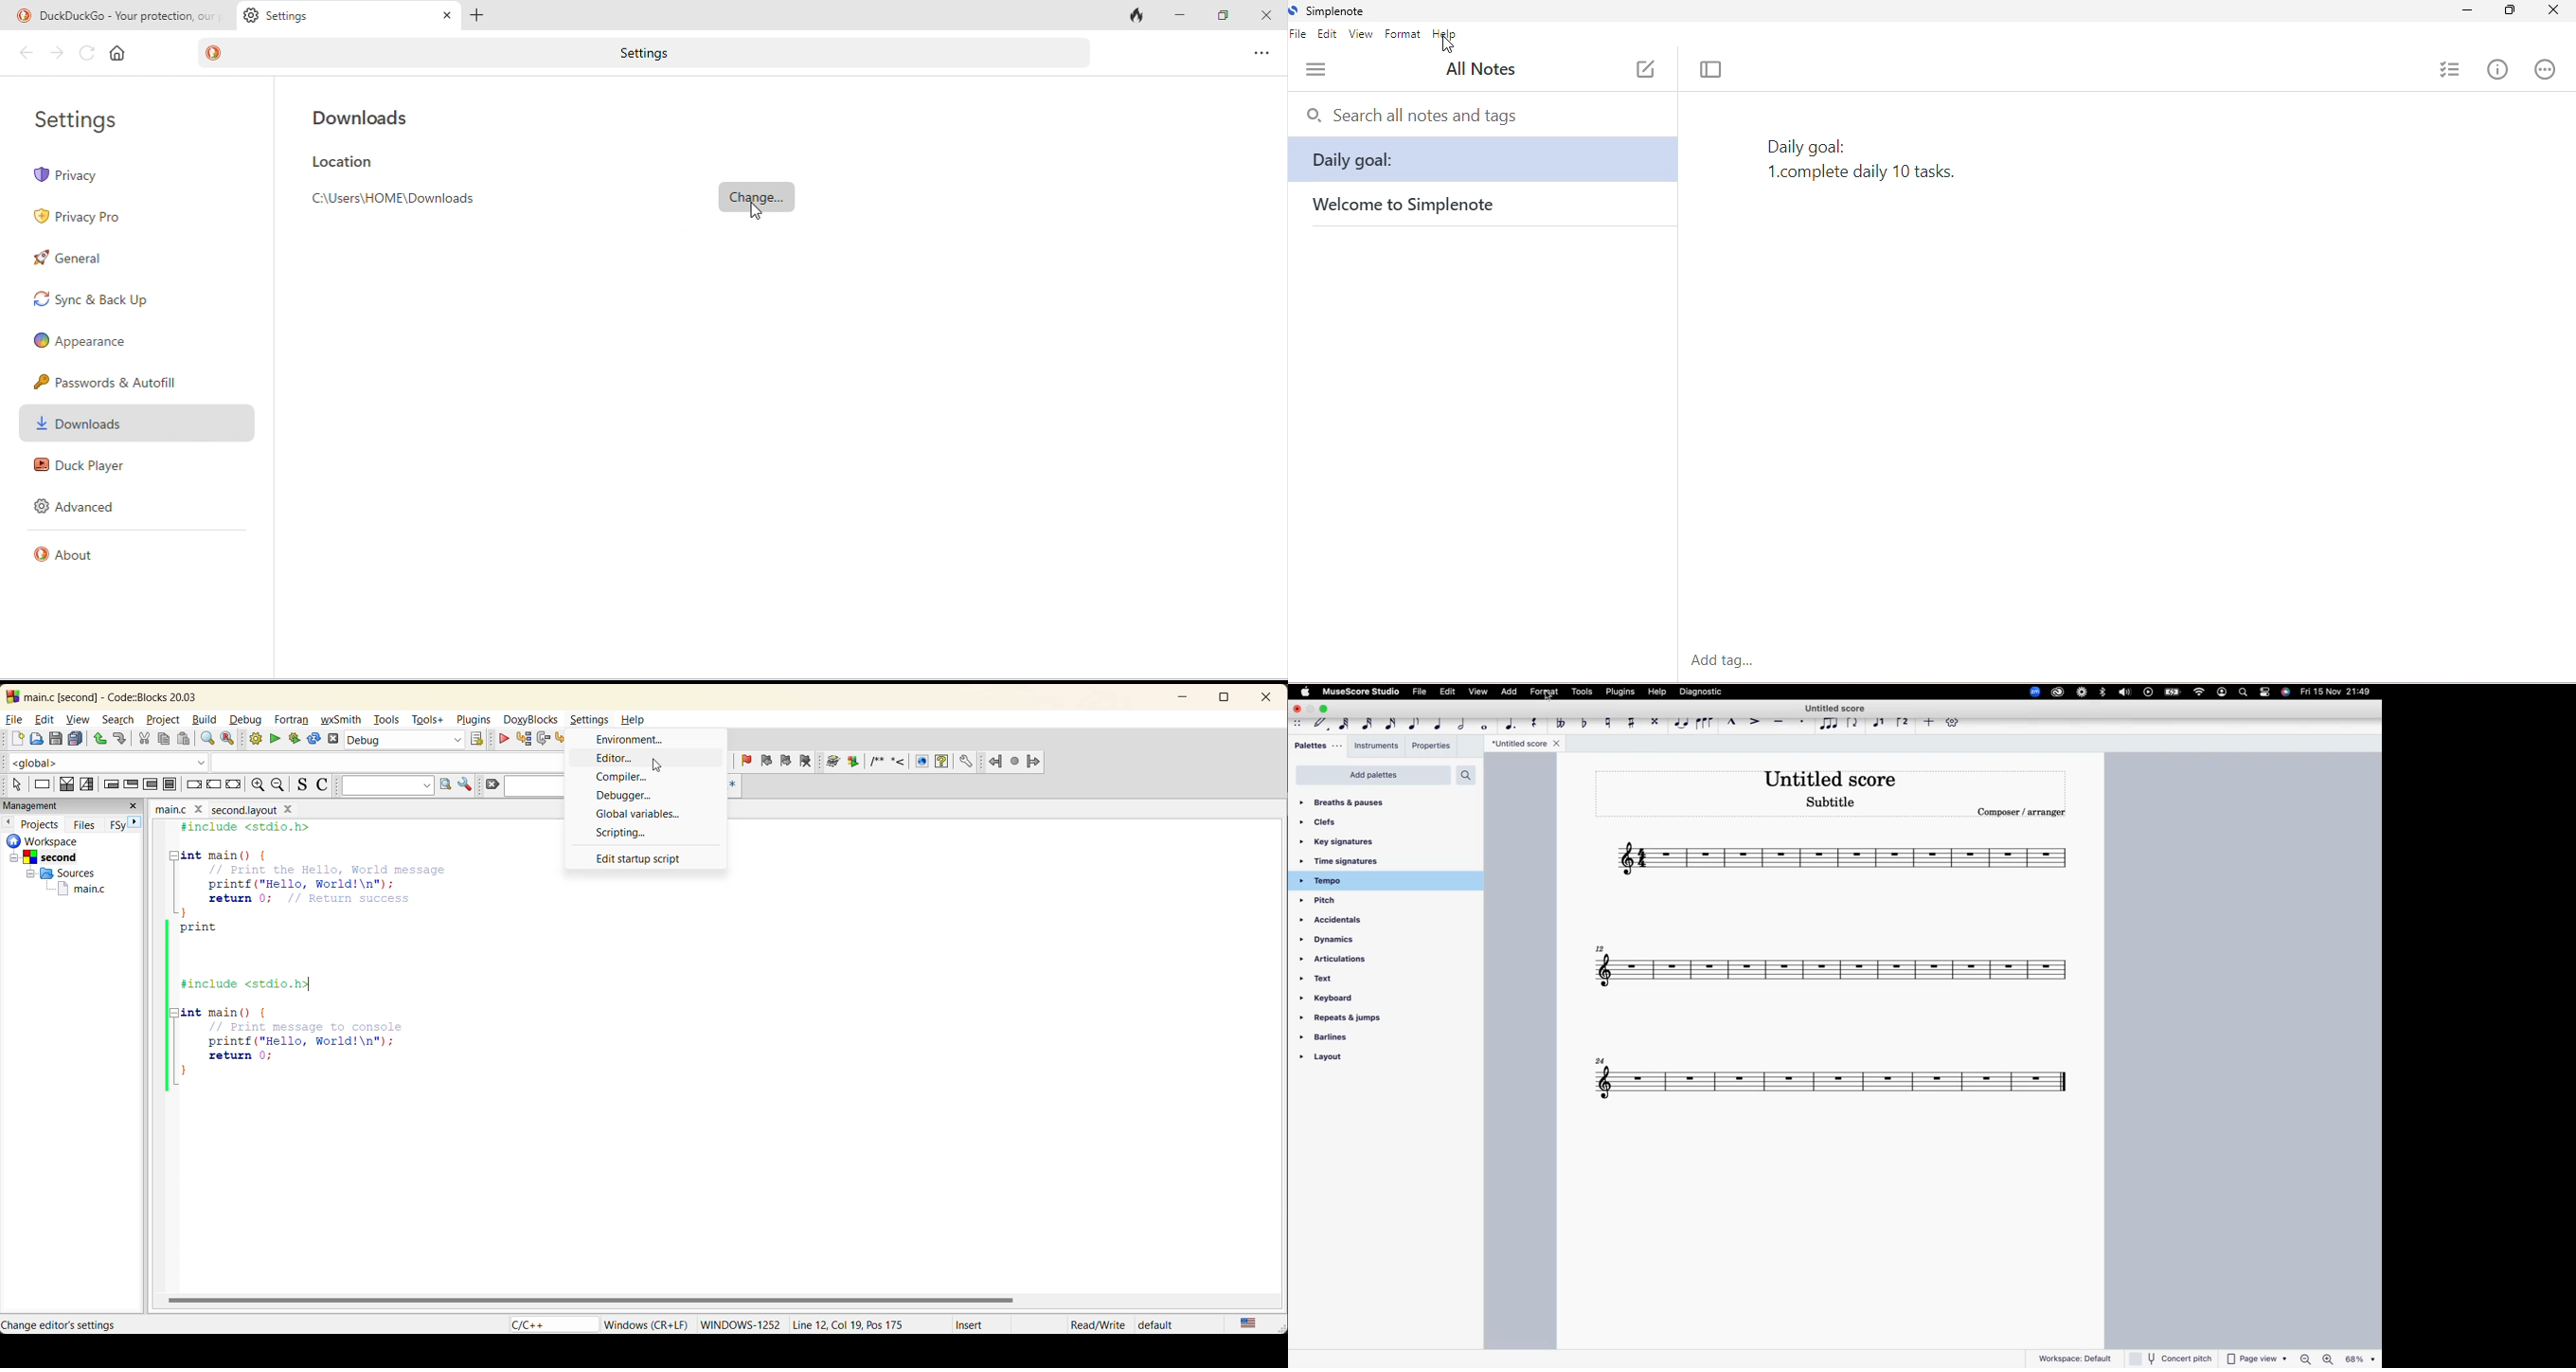  Describe the element at coordinates (1316, 70) in the screenshot. I see `menu` at that location.